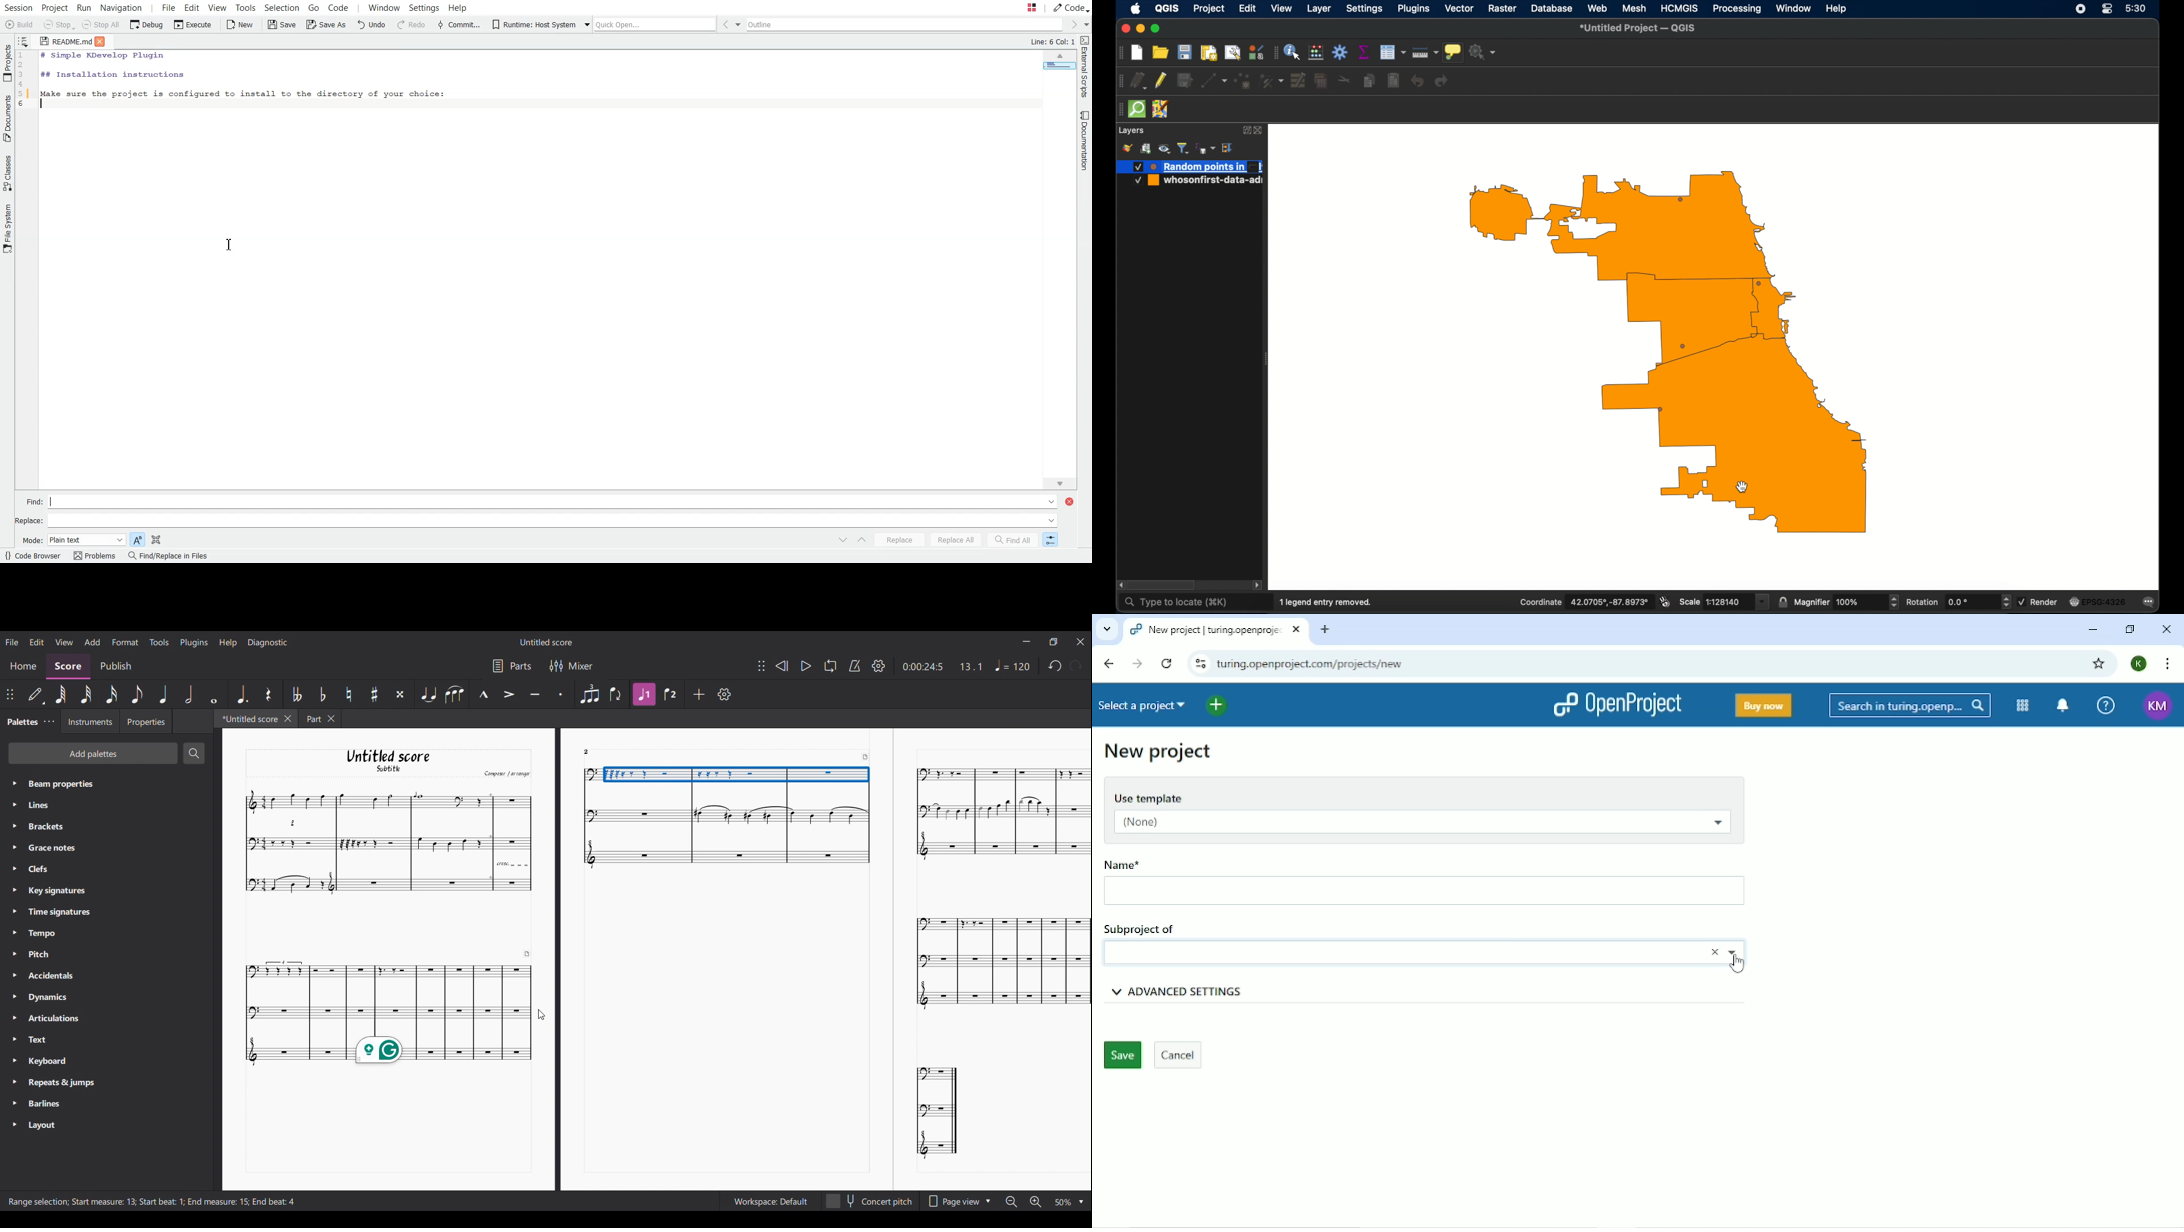 Image resolution: width=2184 pixels, height=1232 pixels. Describe the element at coordinates (349, 694) in the screenshot. I see `Toggle natural` at that location.